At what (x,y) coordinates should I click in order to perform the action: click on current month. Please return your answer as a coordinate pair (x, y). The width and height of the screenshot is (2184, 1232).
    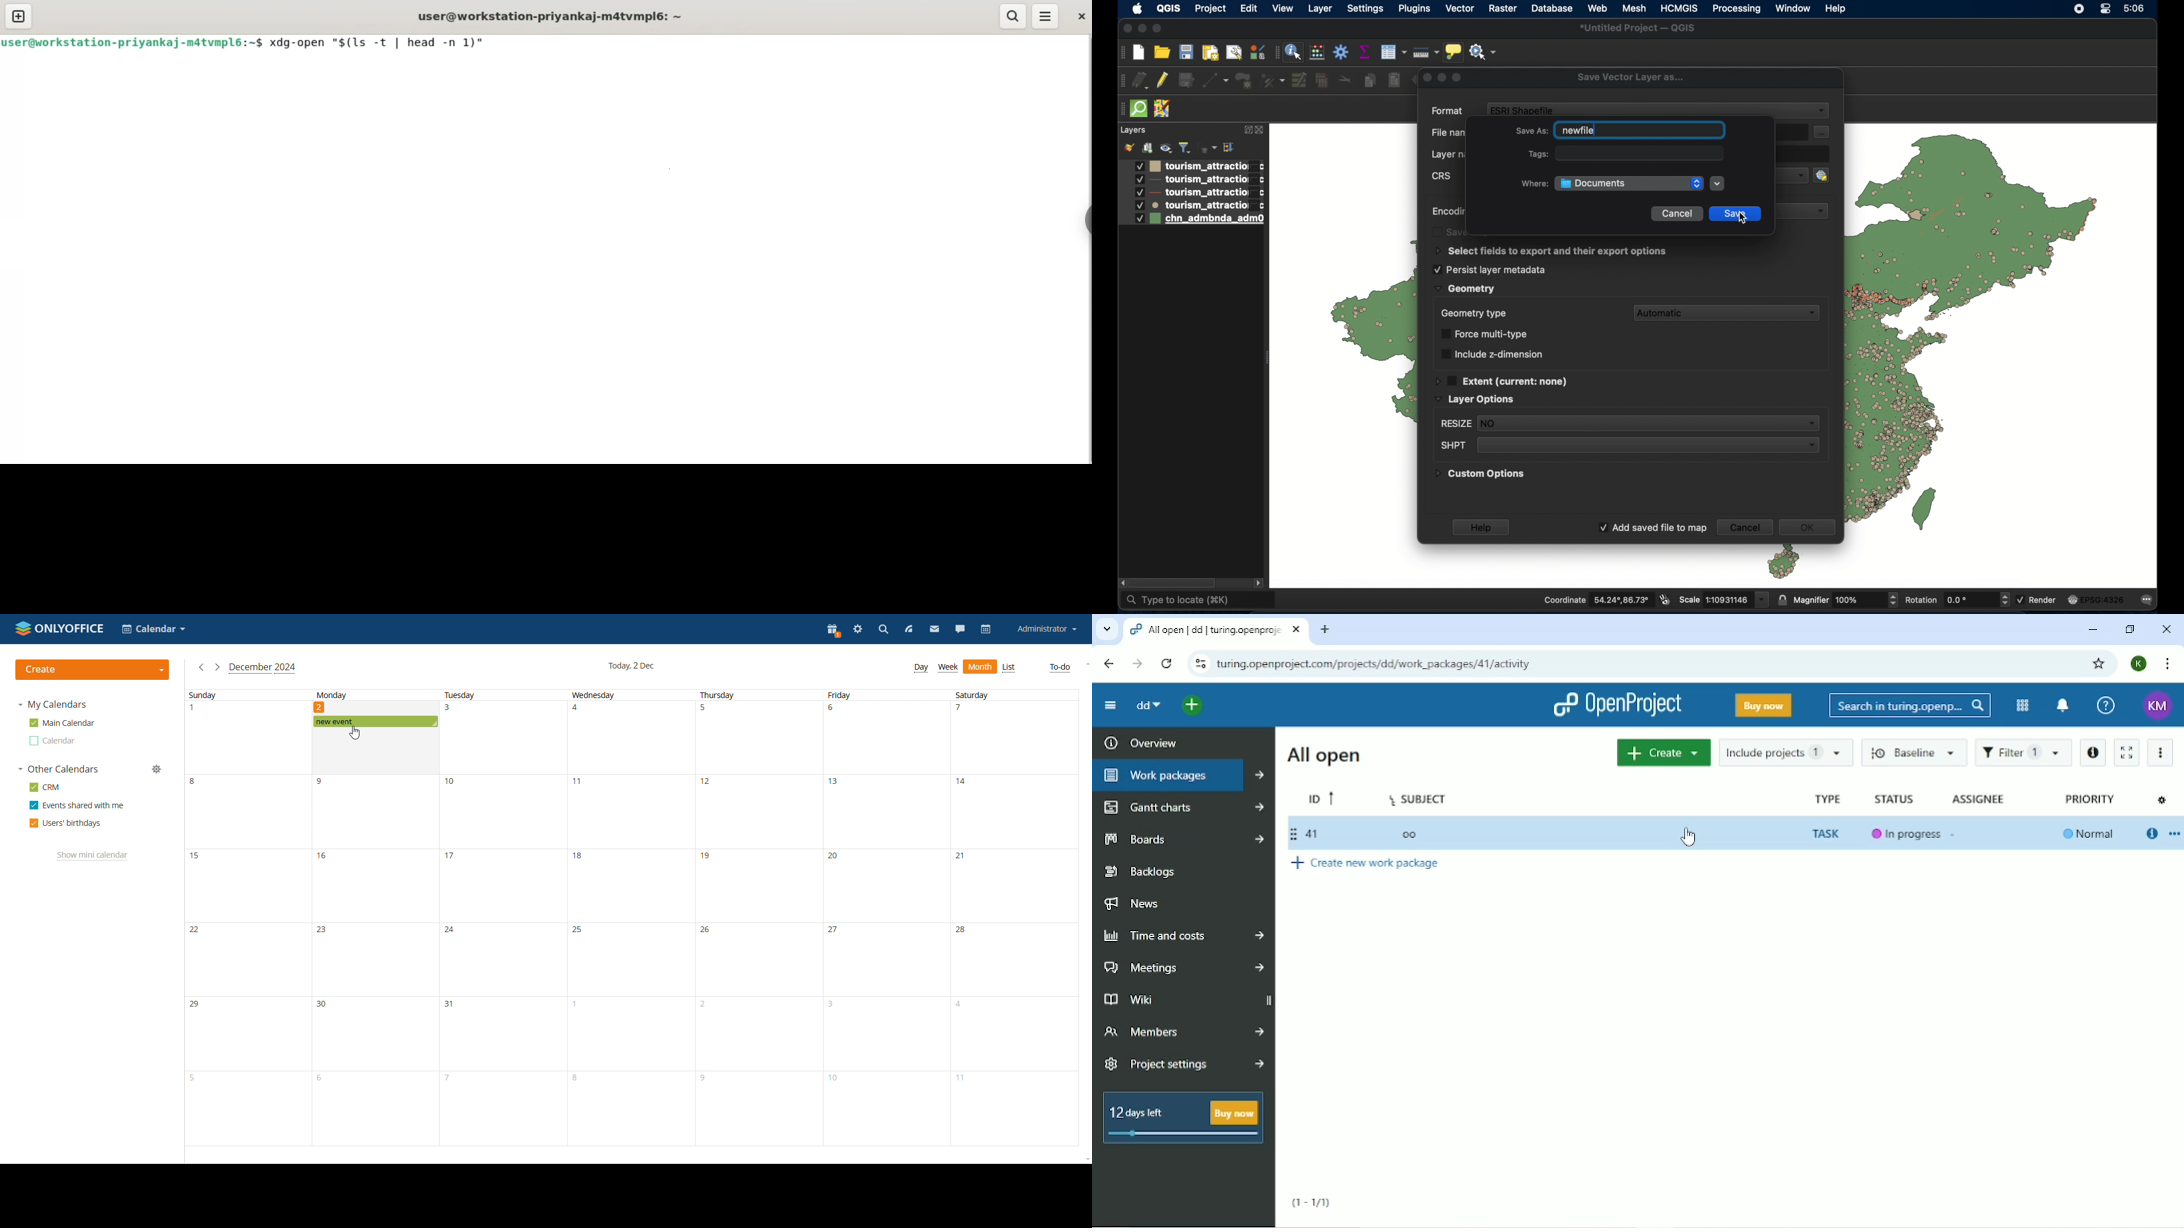
    Looking at the image, I should click on (263, 668).